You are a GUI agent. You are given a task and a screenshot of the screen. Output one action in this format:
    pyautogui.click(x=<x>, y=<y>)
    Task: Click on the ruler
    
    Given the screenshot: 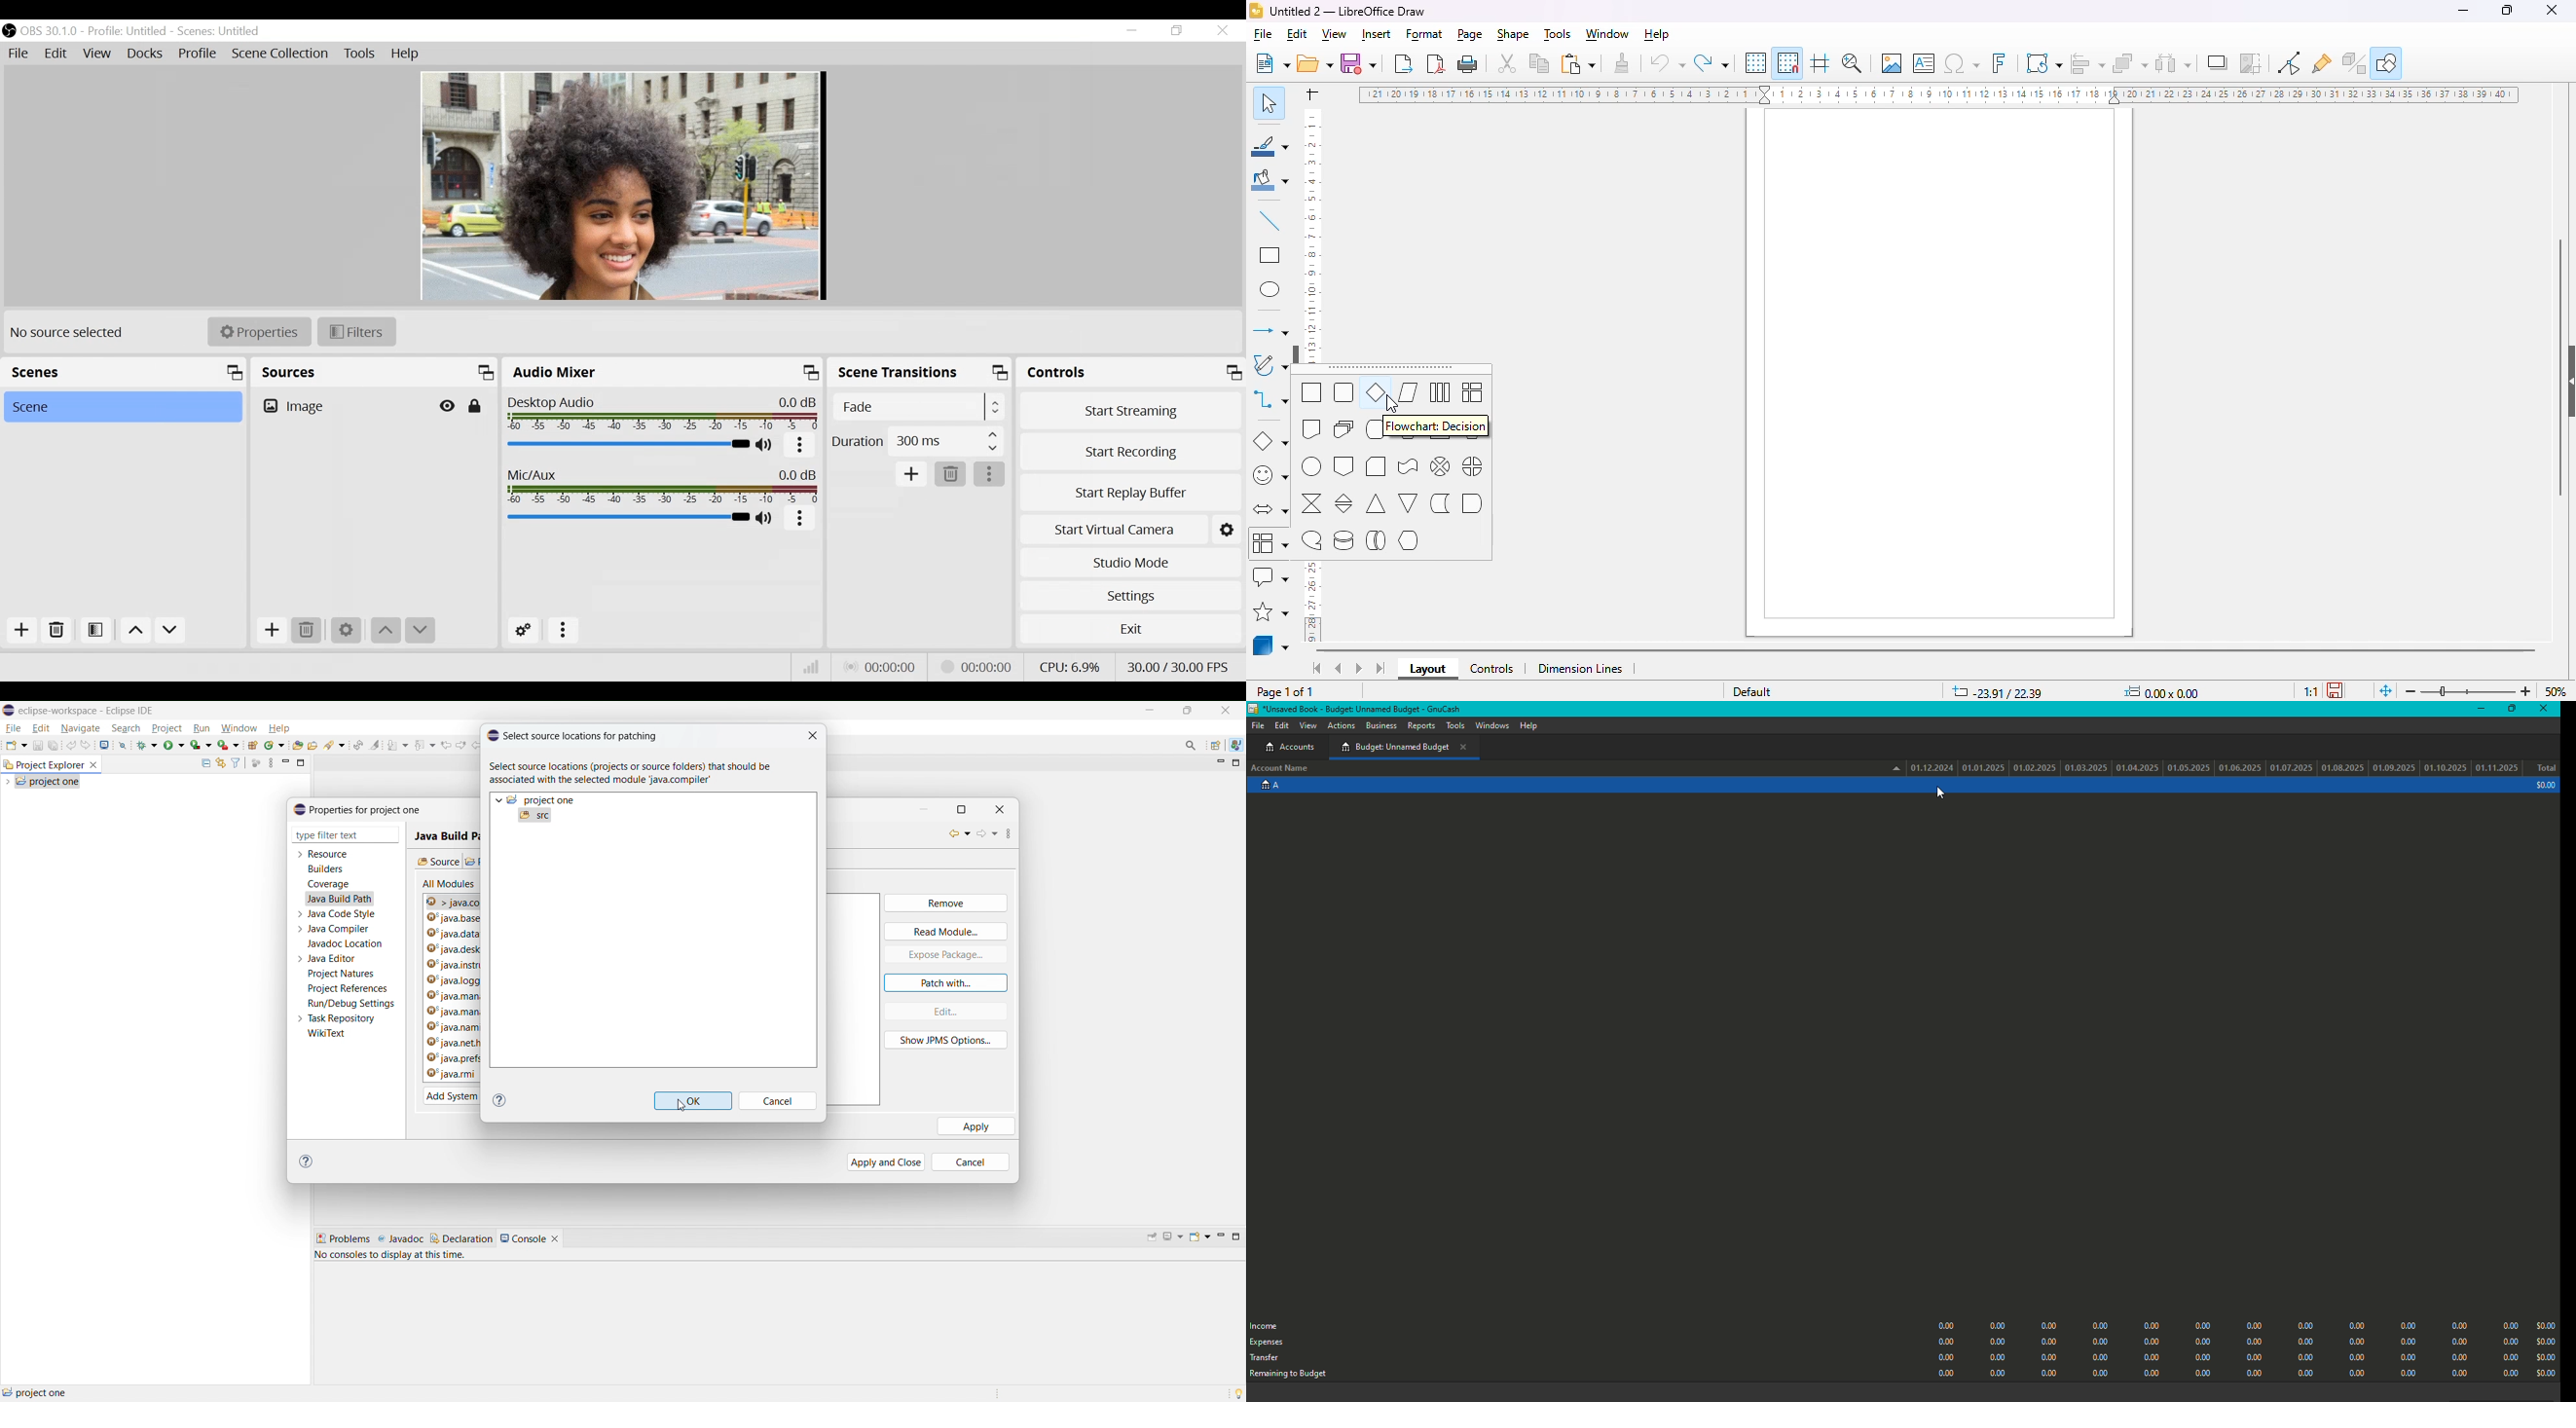 What is the action you would take?
    pyautogui.click(x=1937, y=93)
    